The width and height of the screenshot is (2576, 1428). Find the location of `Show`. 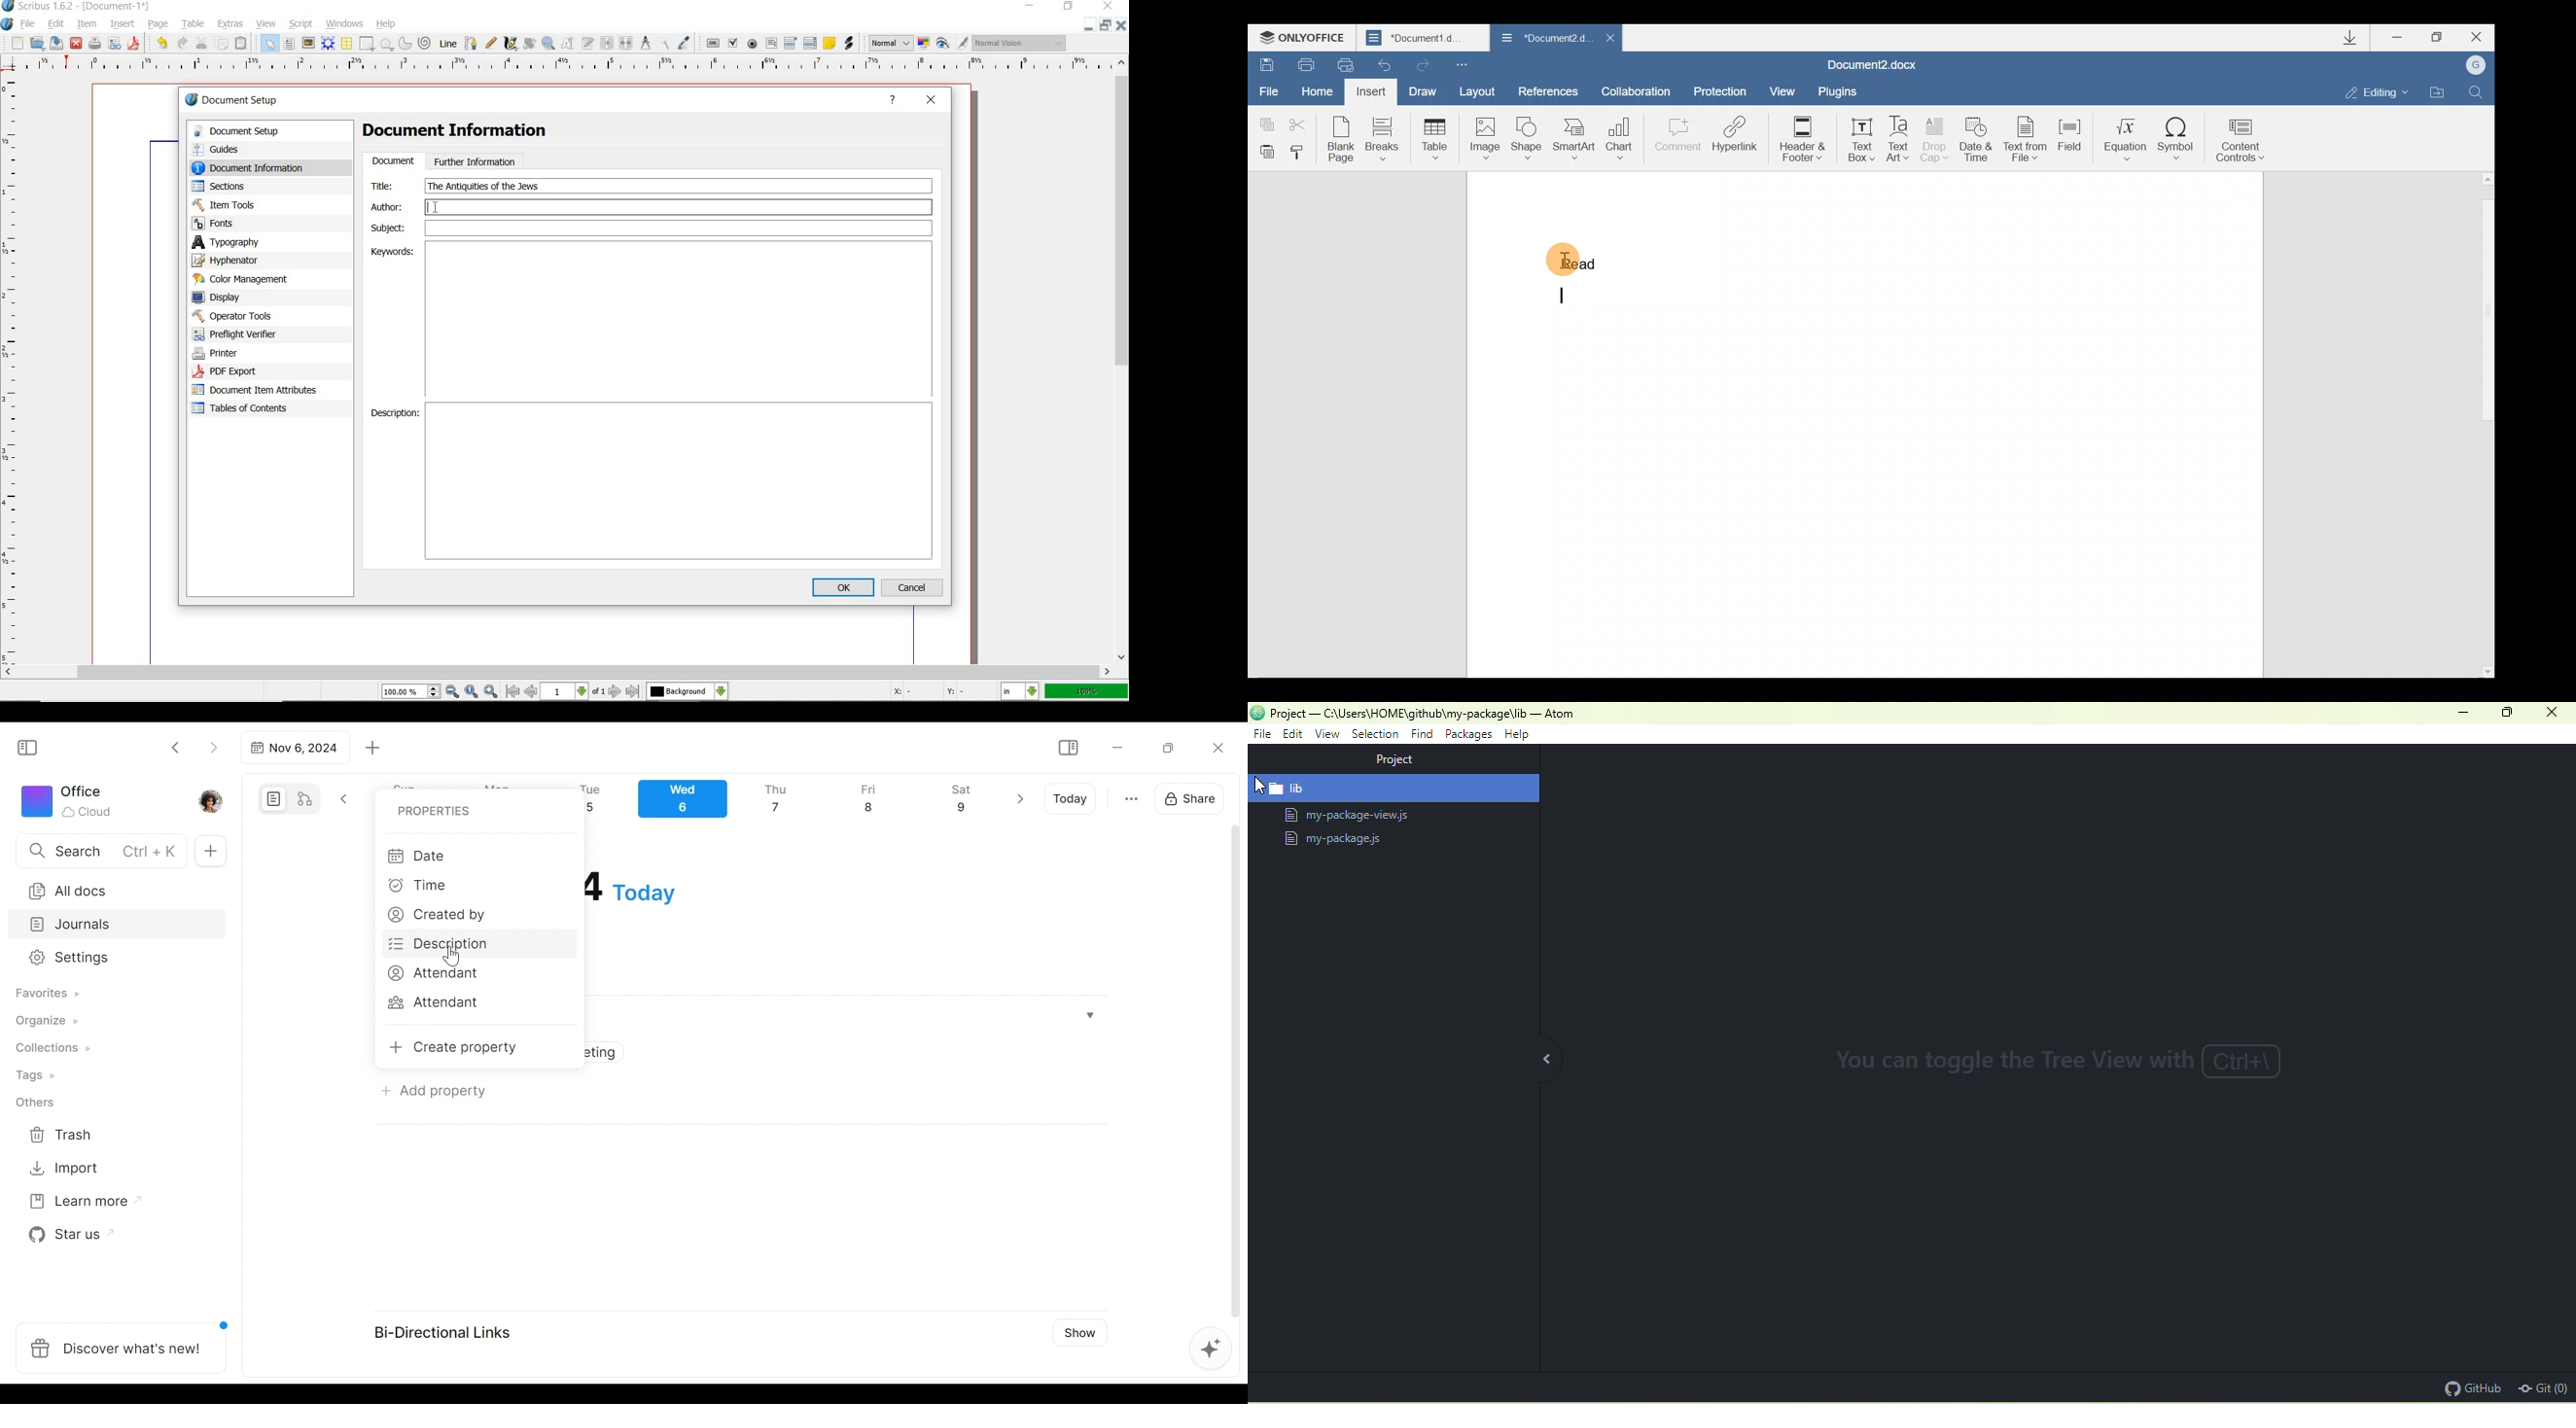

Show is located at coordinates (1076, 1331).